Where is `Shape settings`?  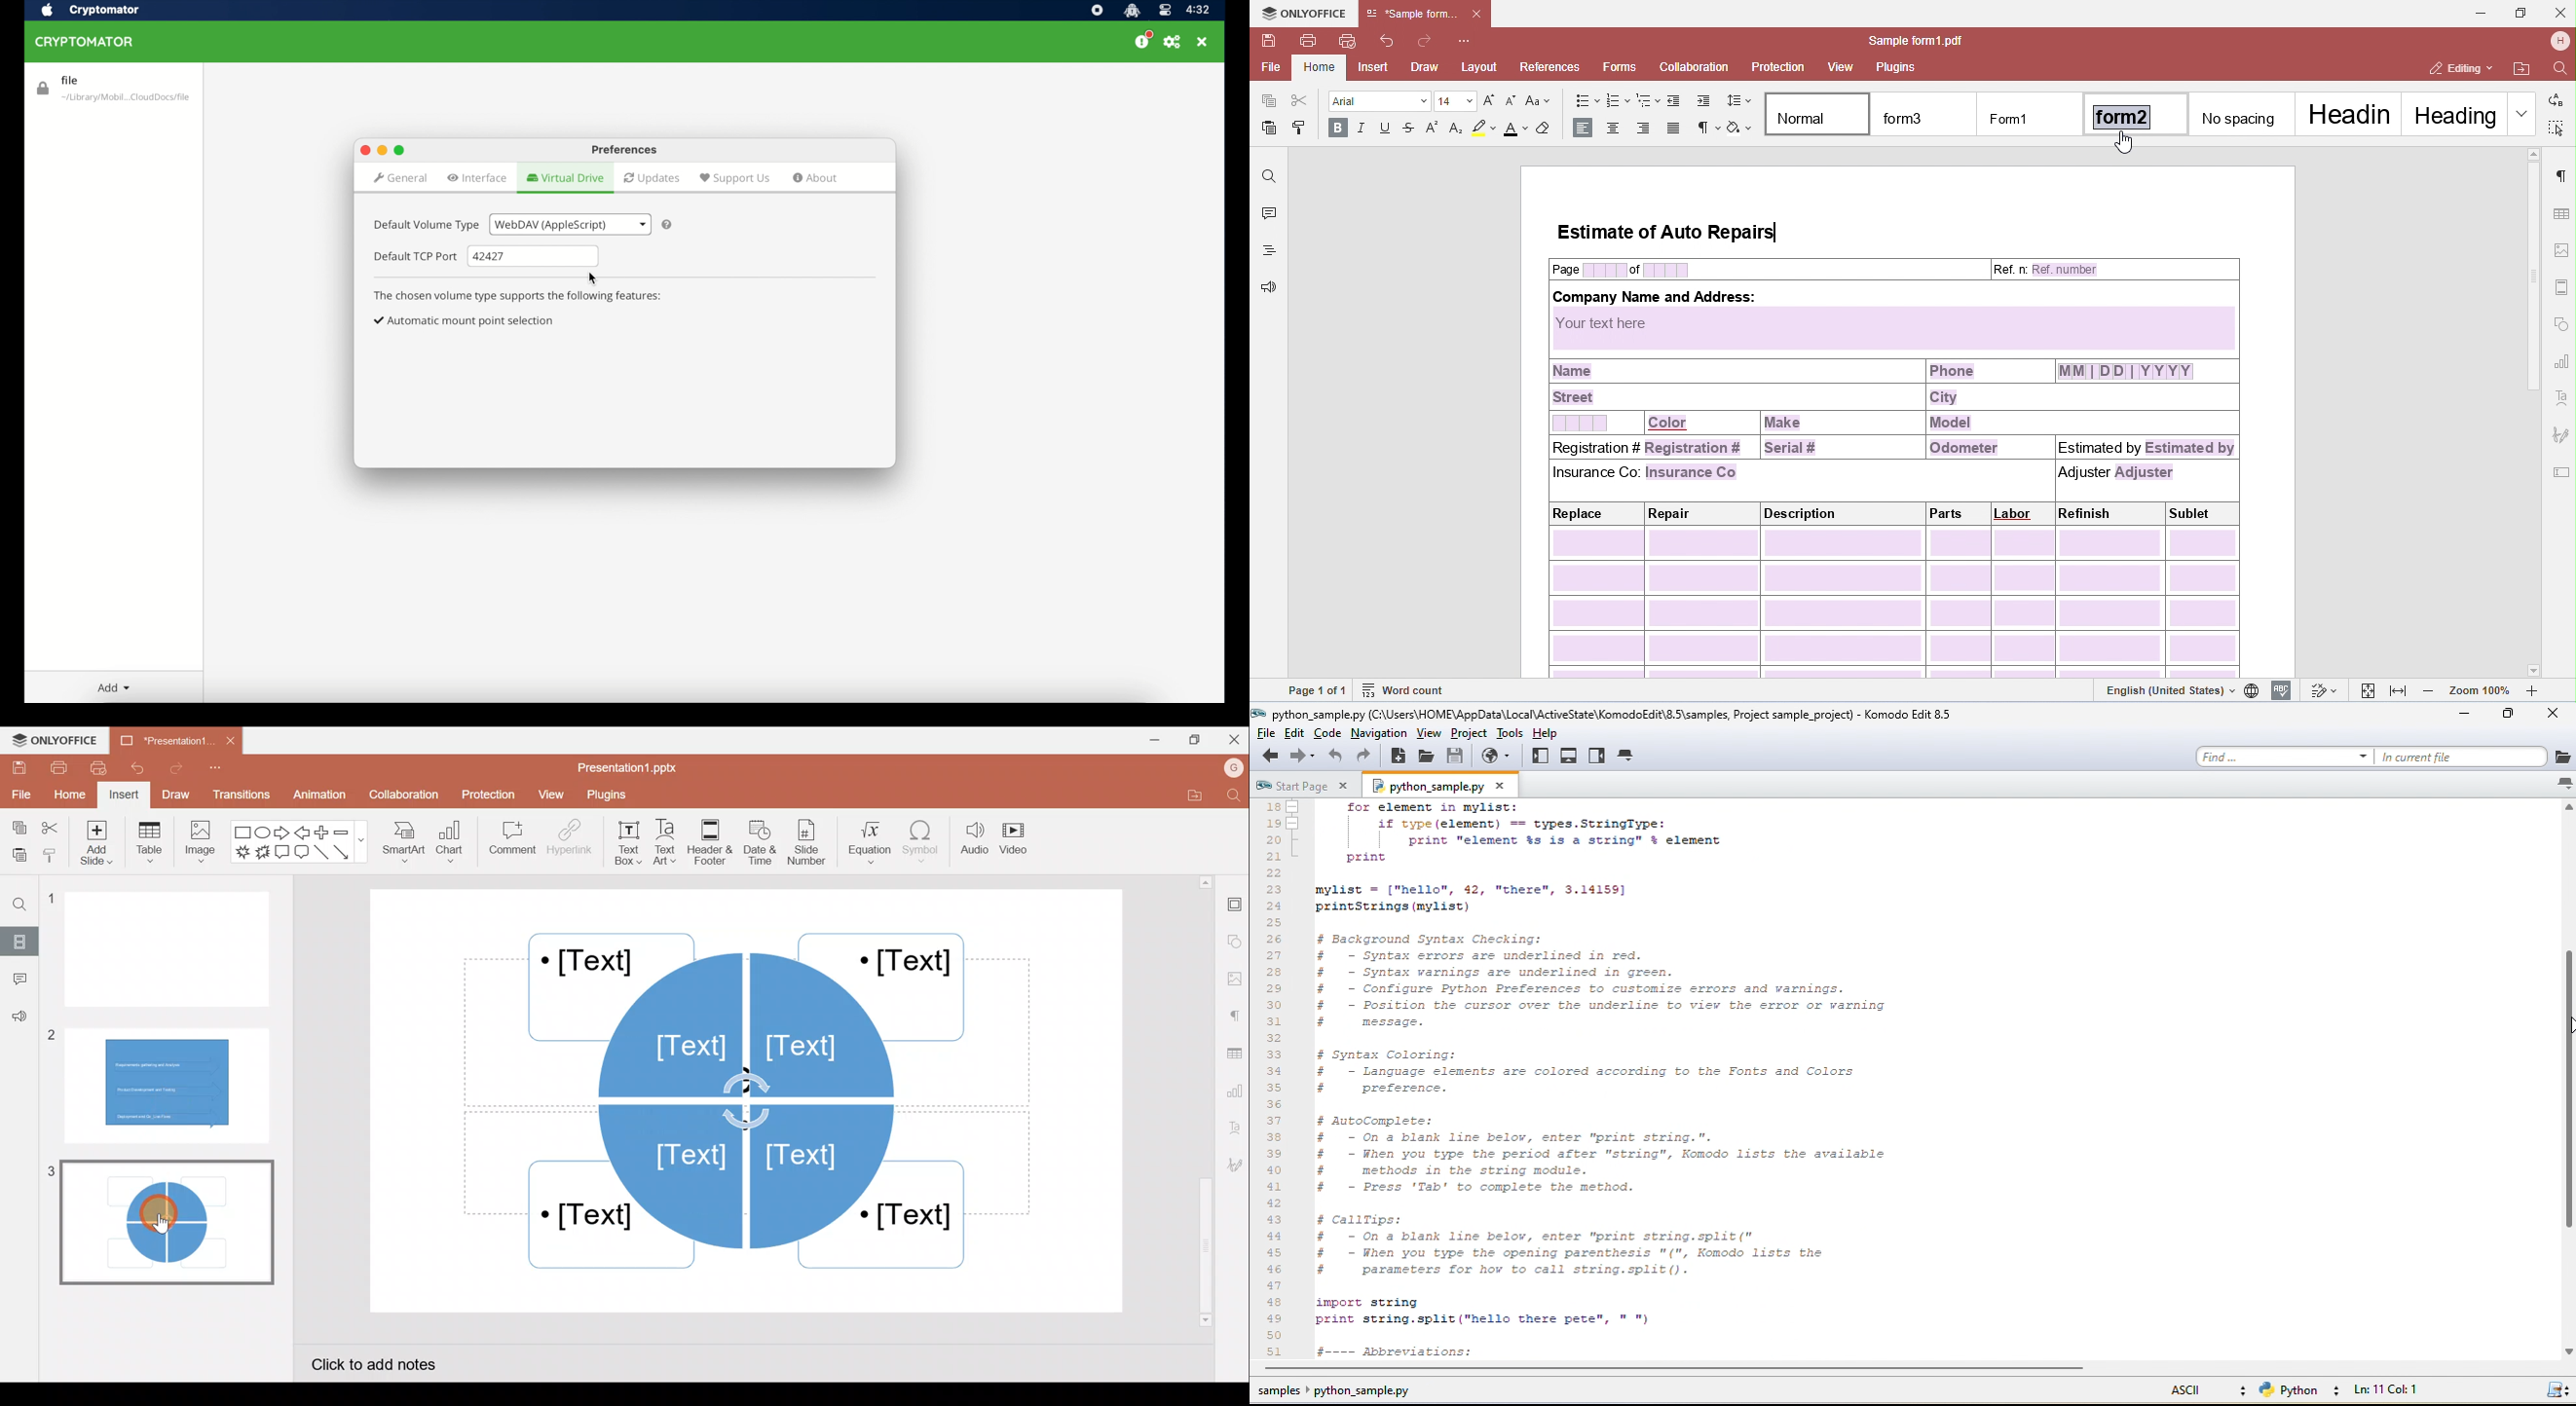 Shape settings is located at coordinates (1235, 937).